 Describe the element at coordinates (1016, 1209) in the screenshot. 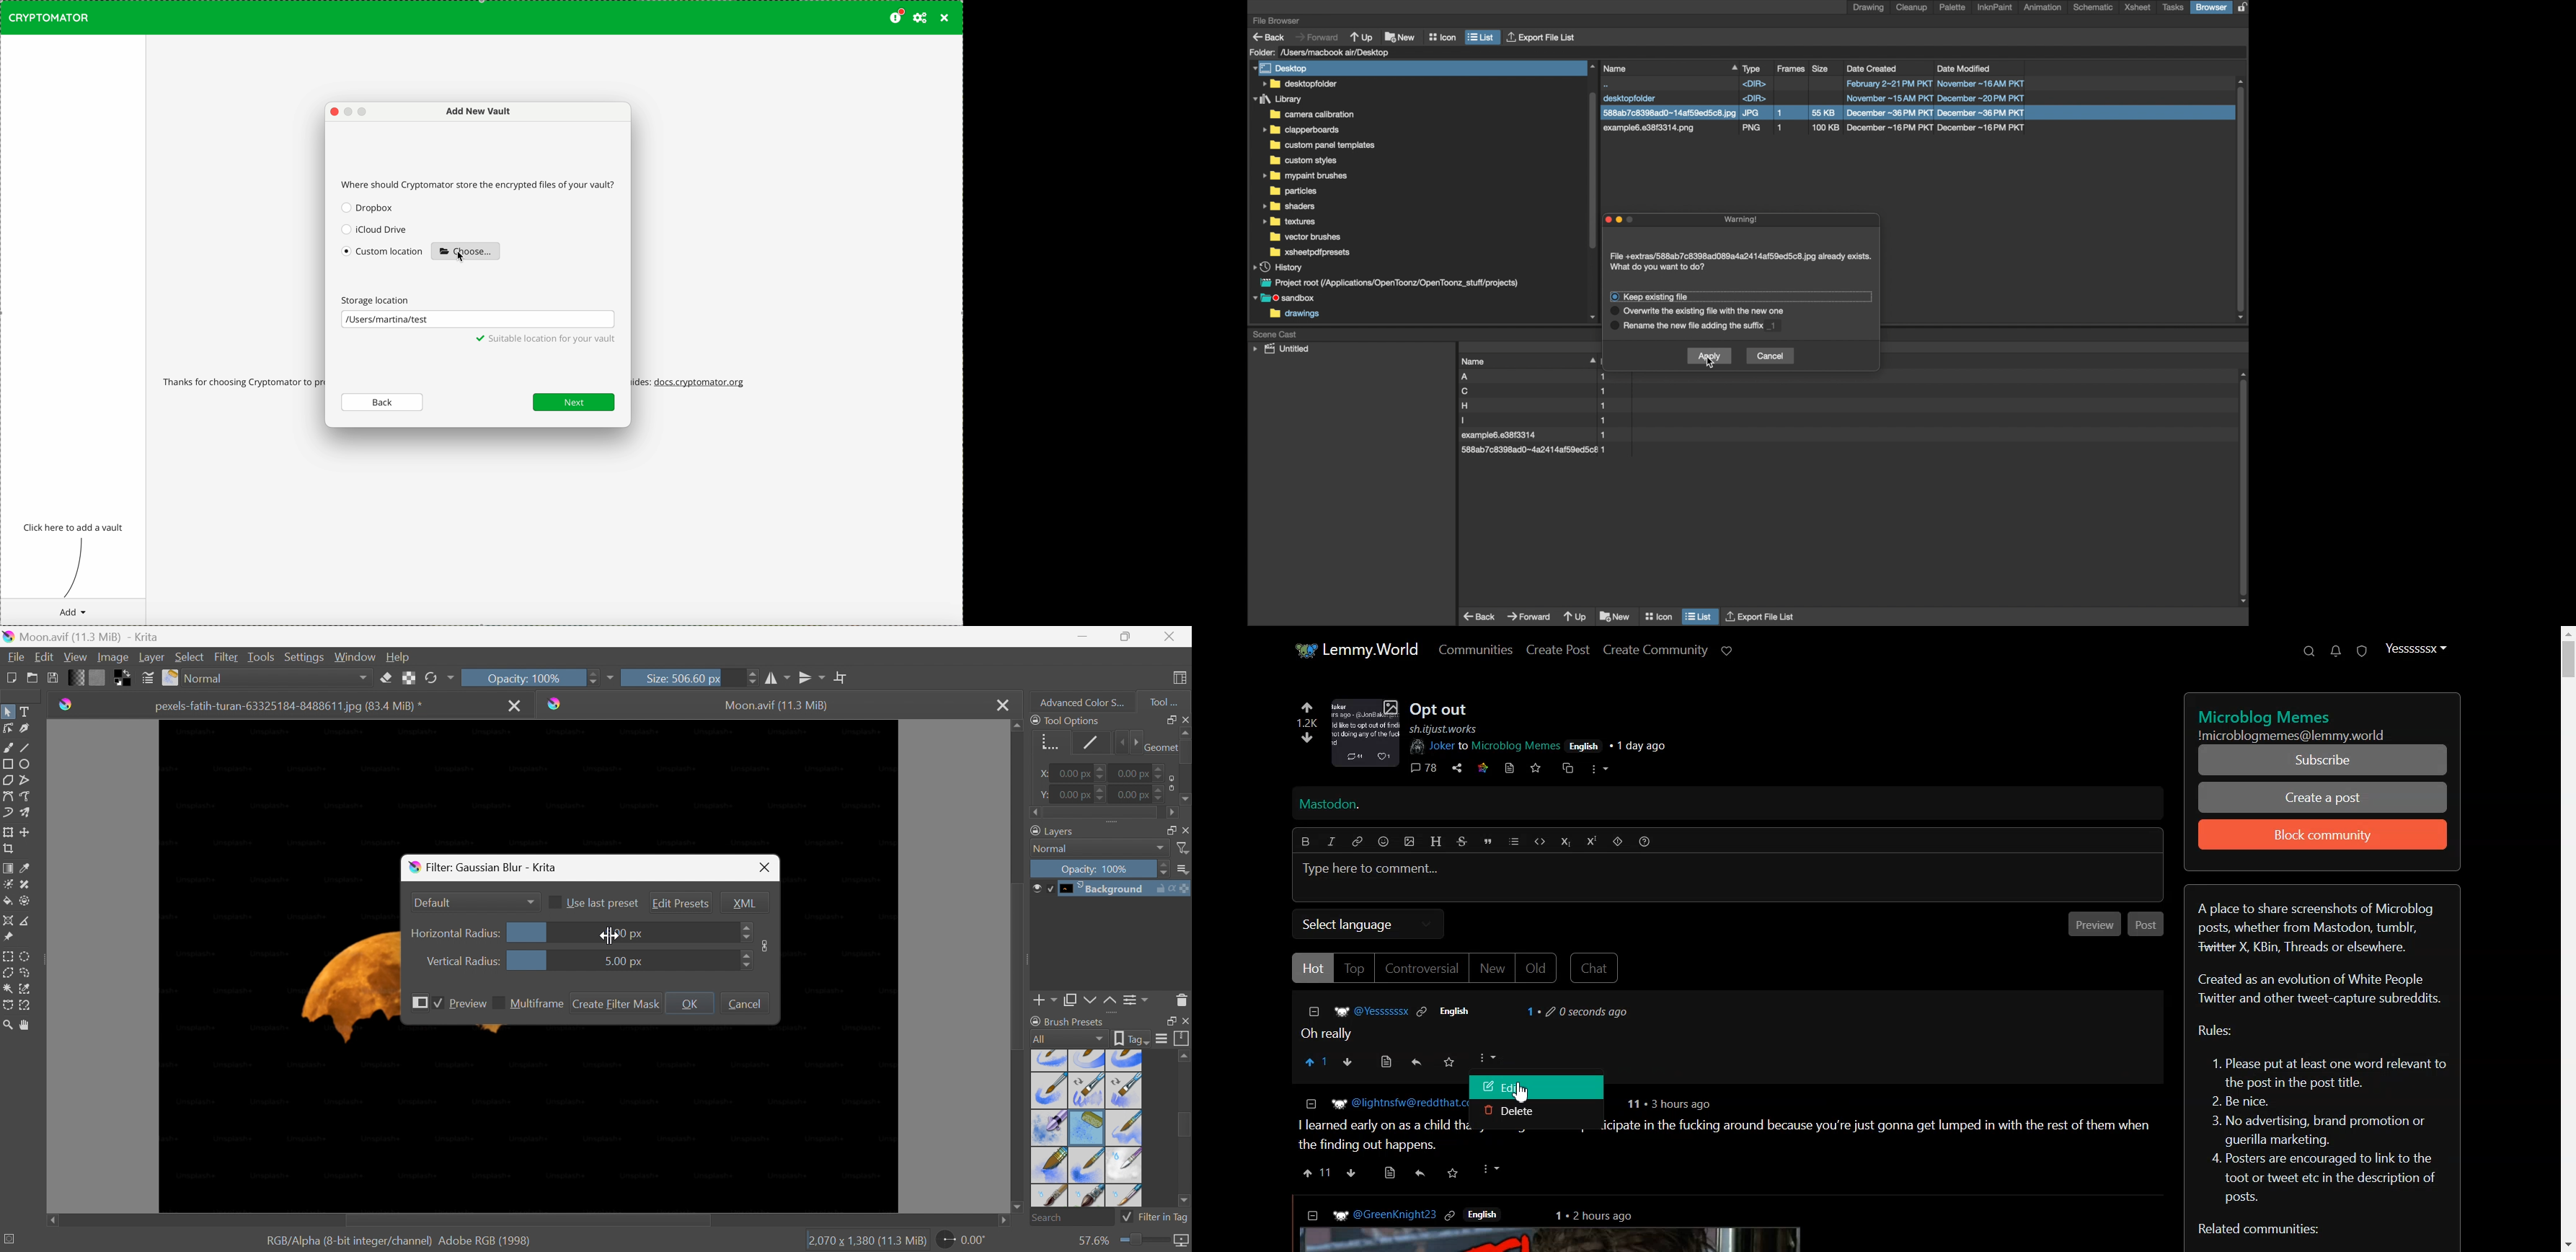

I see `Scroll down` at that location.